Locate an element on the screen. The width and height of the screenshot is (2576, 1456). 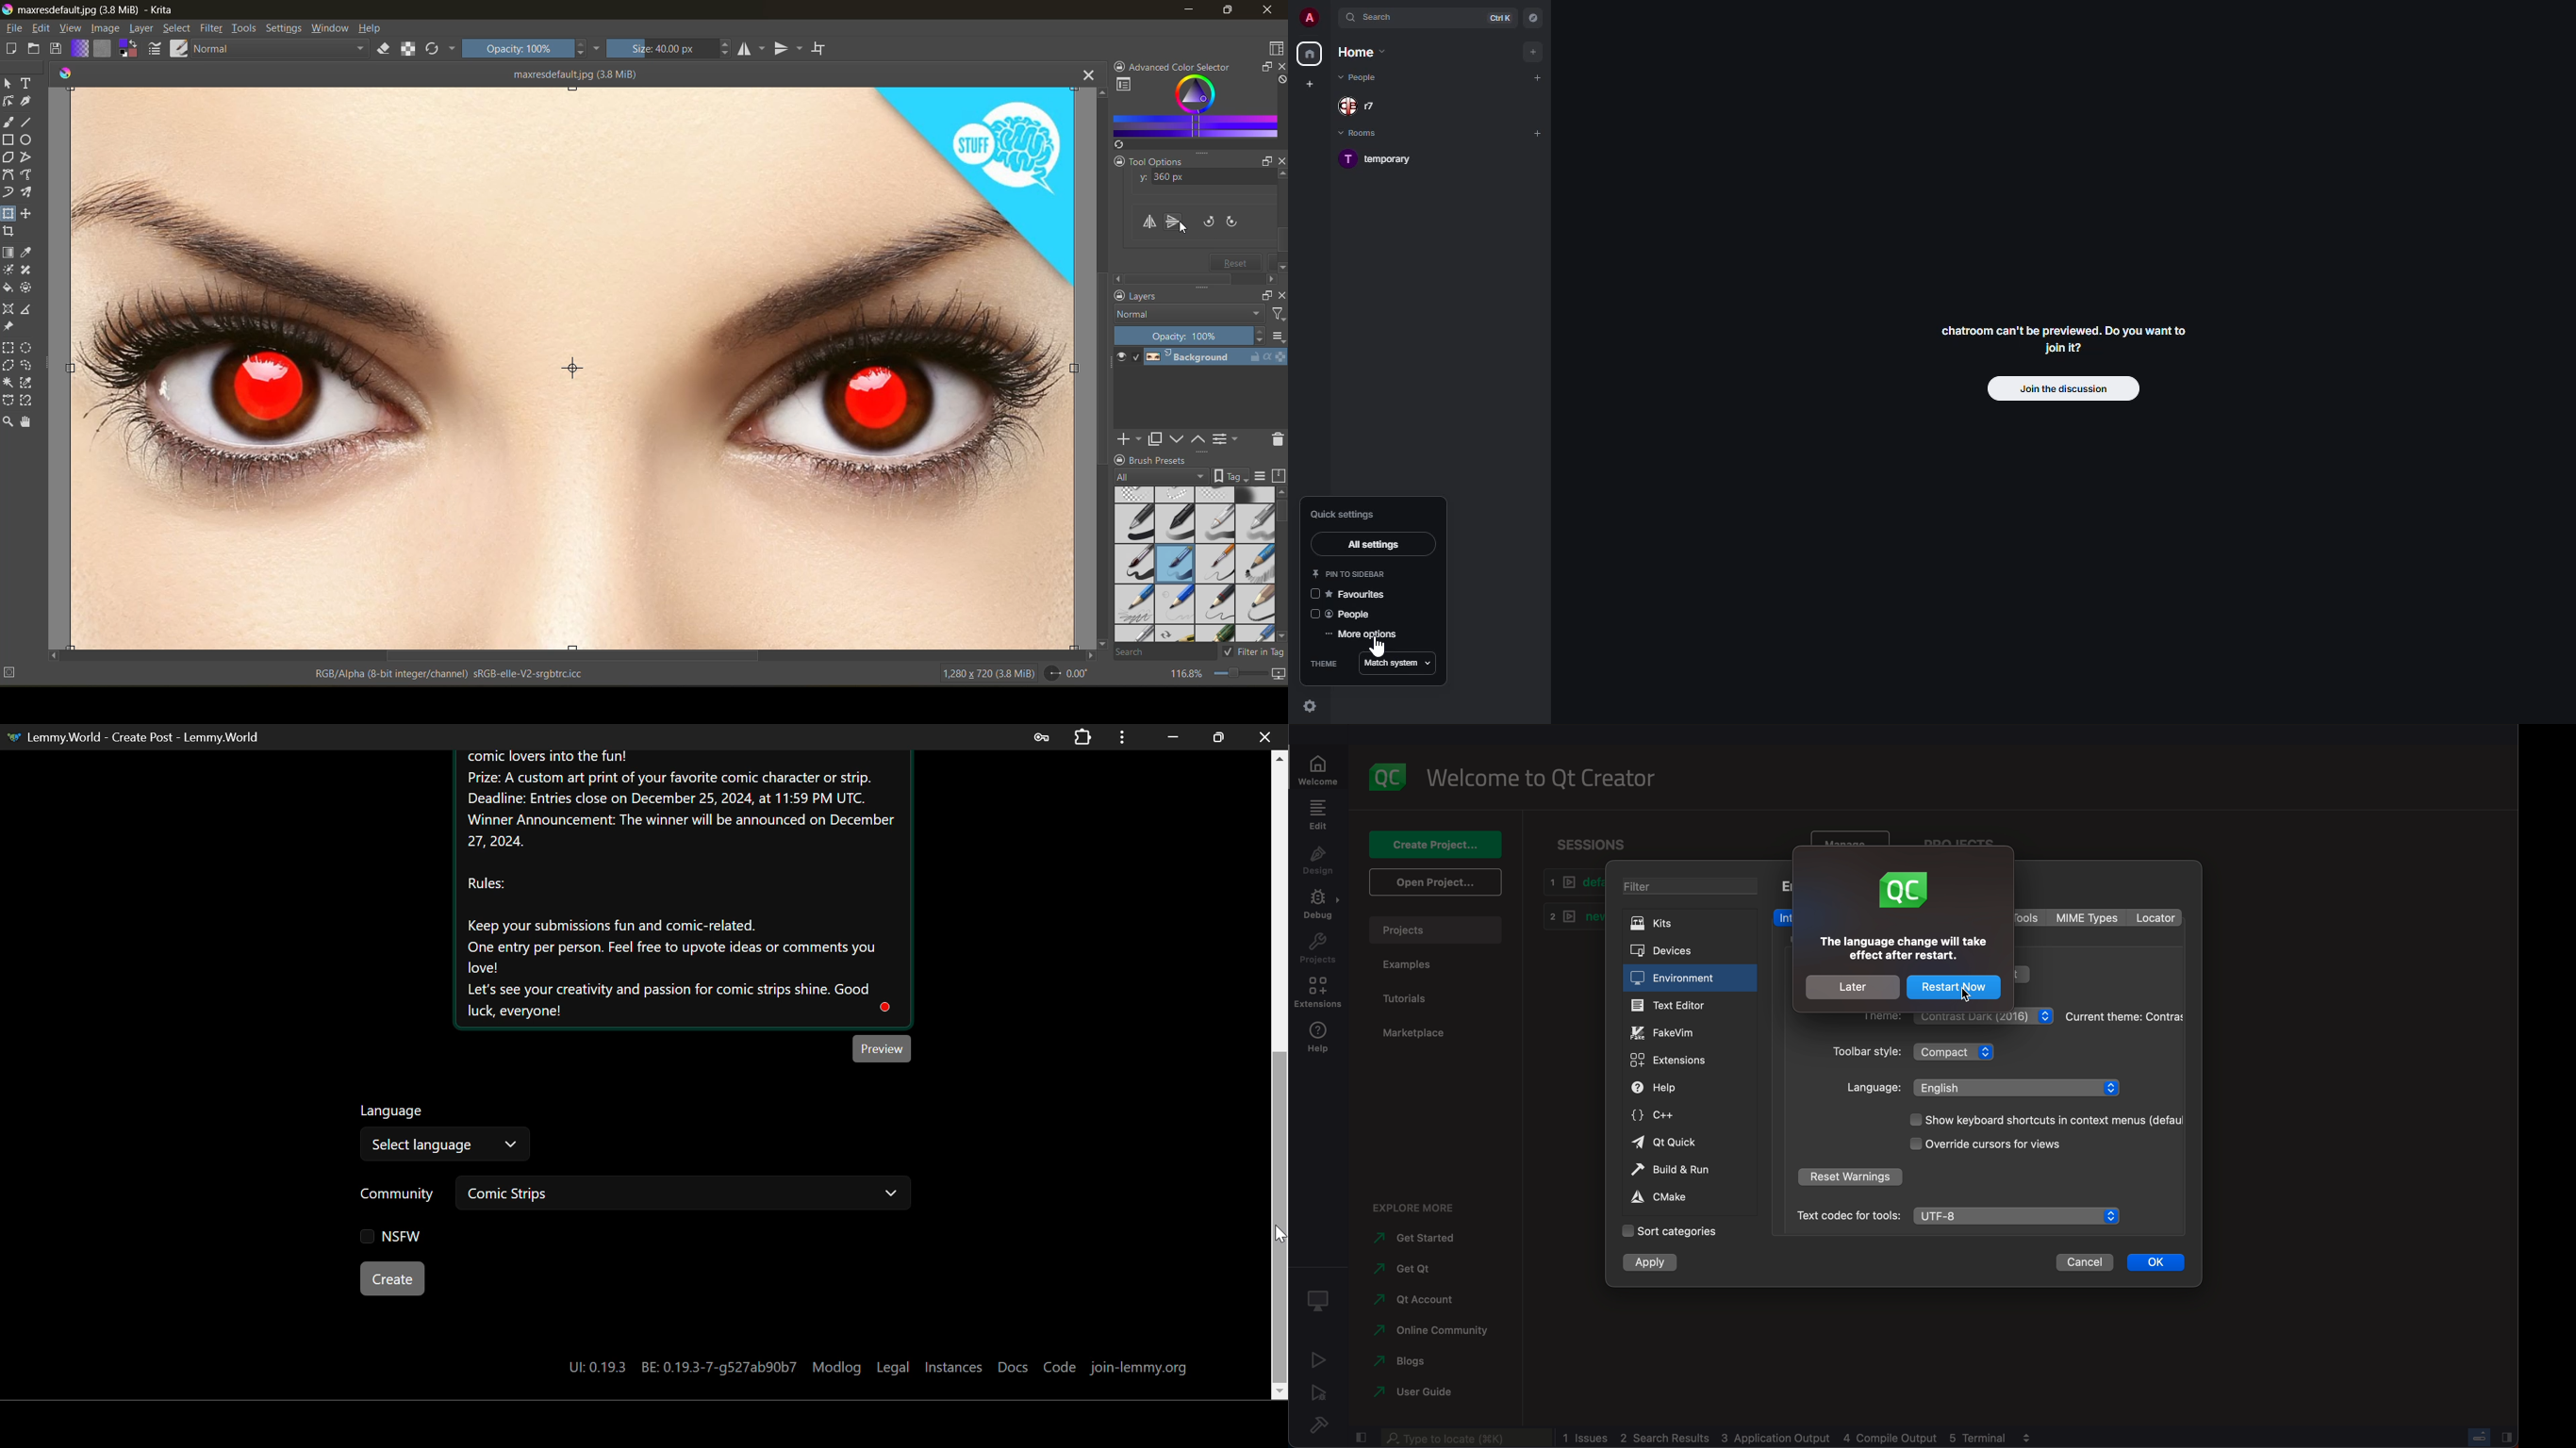
mask up is located at coordinates (1201, 440).